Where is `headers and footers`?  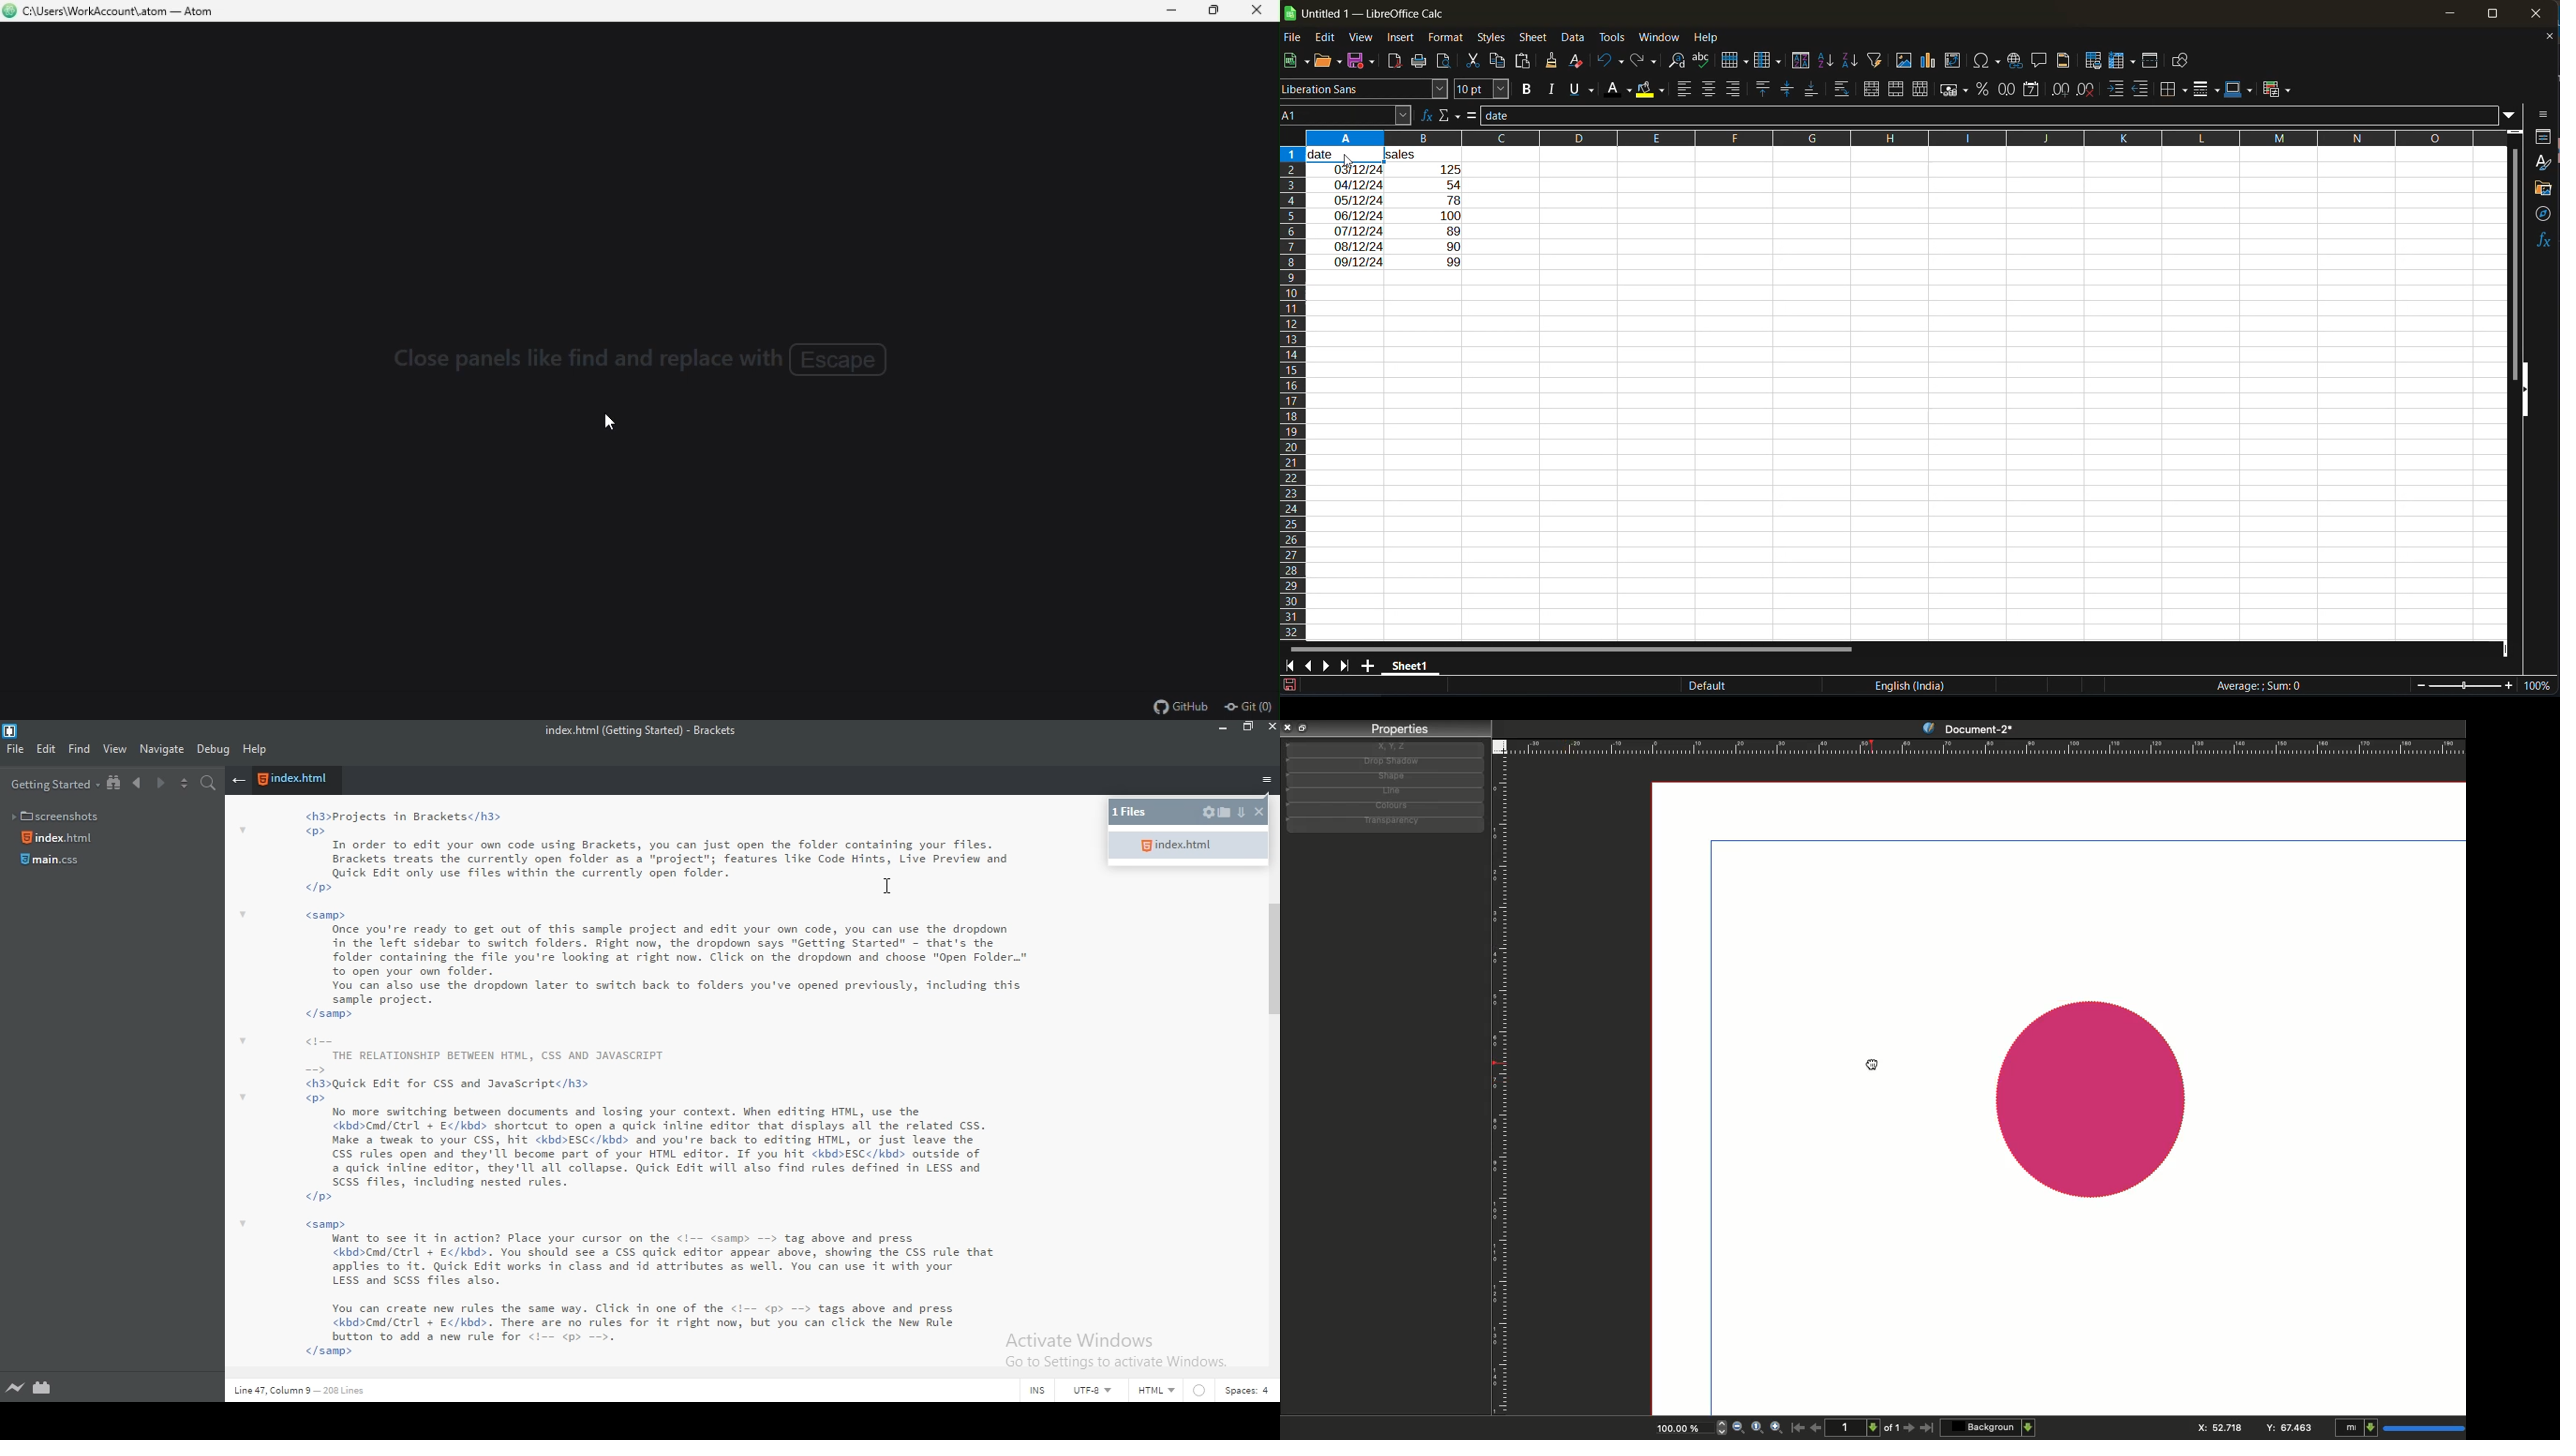 headers and footers is located at coordinates (2066, 61).